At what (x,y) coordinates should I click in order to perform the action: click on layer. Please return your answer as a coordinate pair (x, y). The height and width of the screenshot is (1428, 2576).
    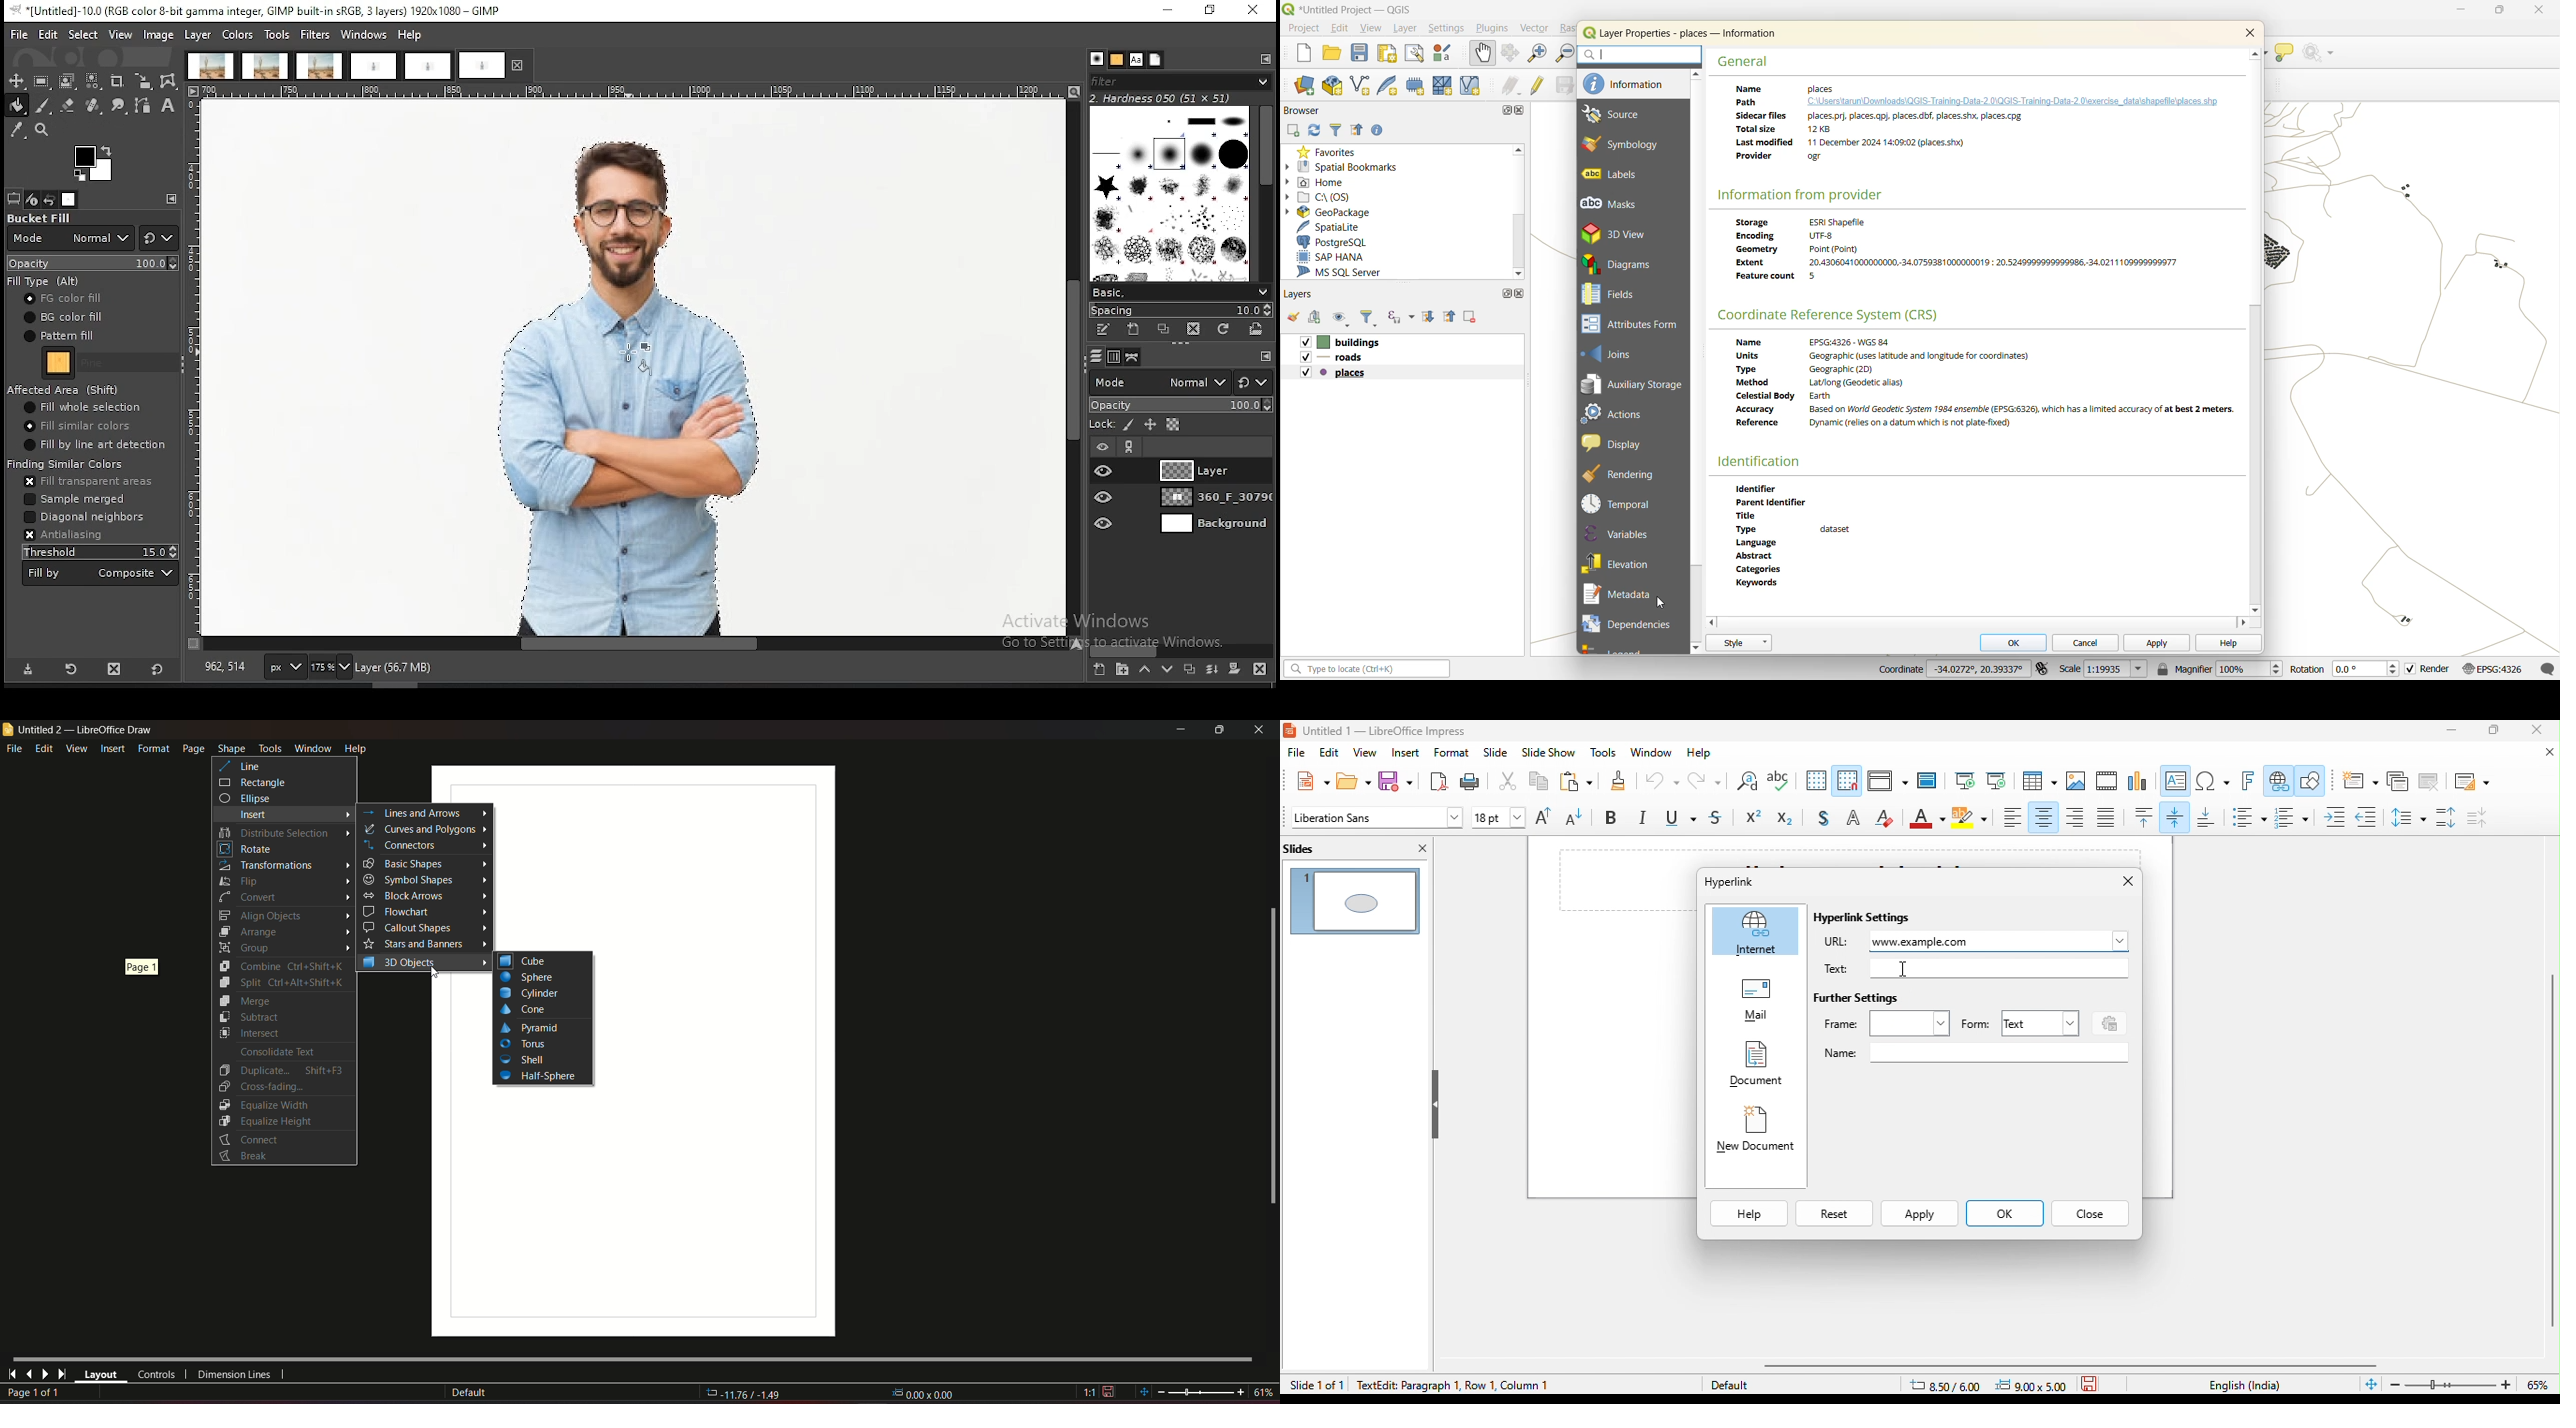
    Looking at the image, I should click on (1212, 470).